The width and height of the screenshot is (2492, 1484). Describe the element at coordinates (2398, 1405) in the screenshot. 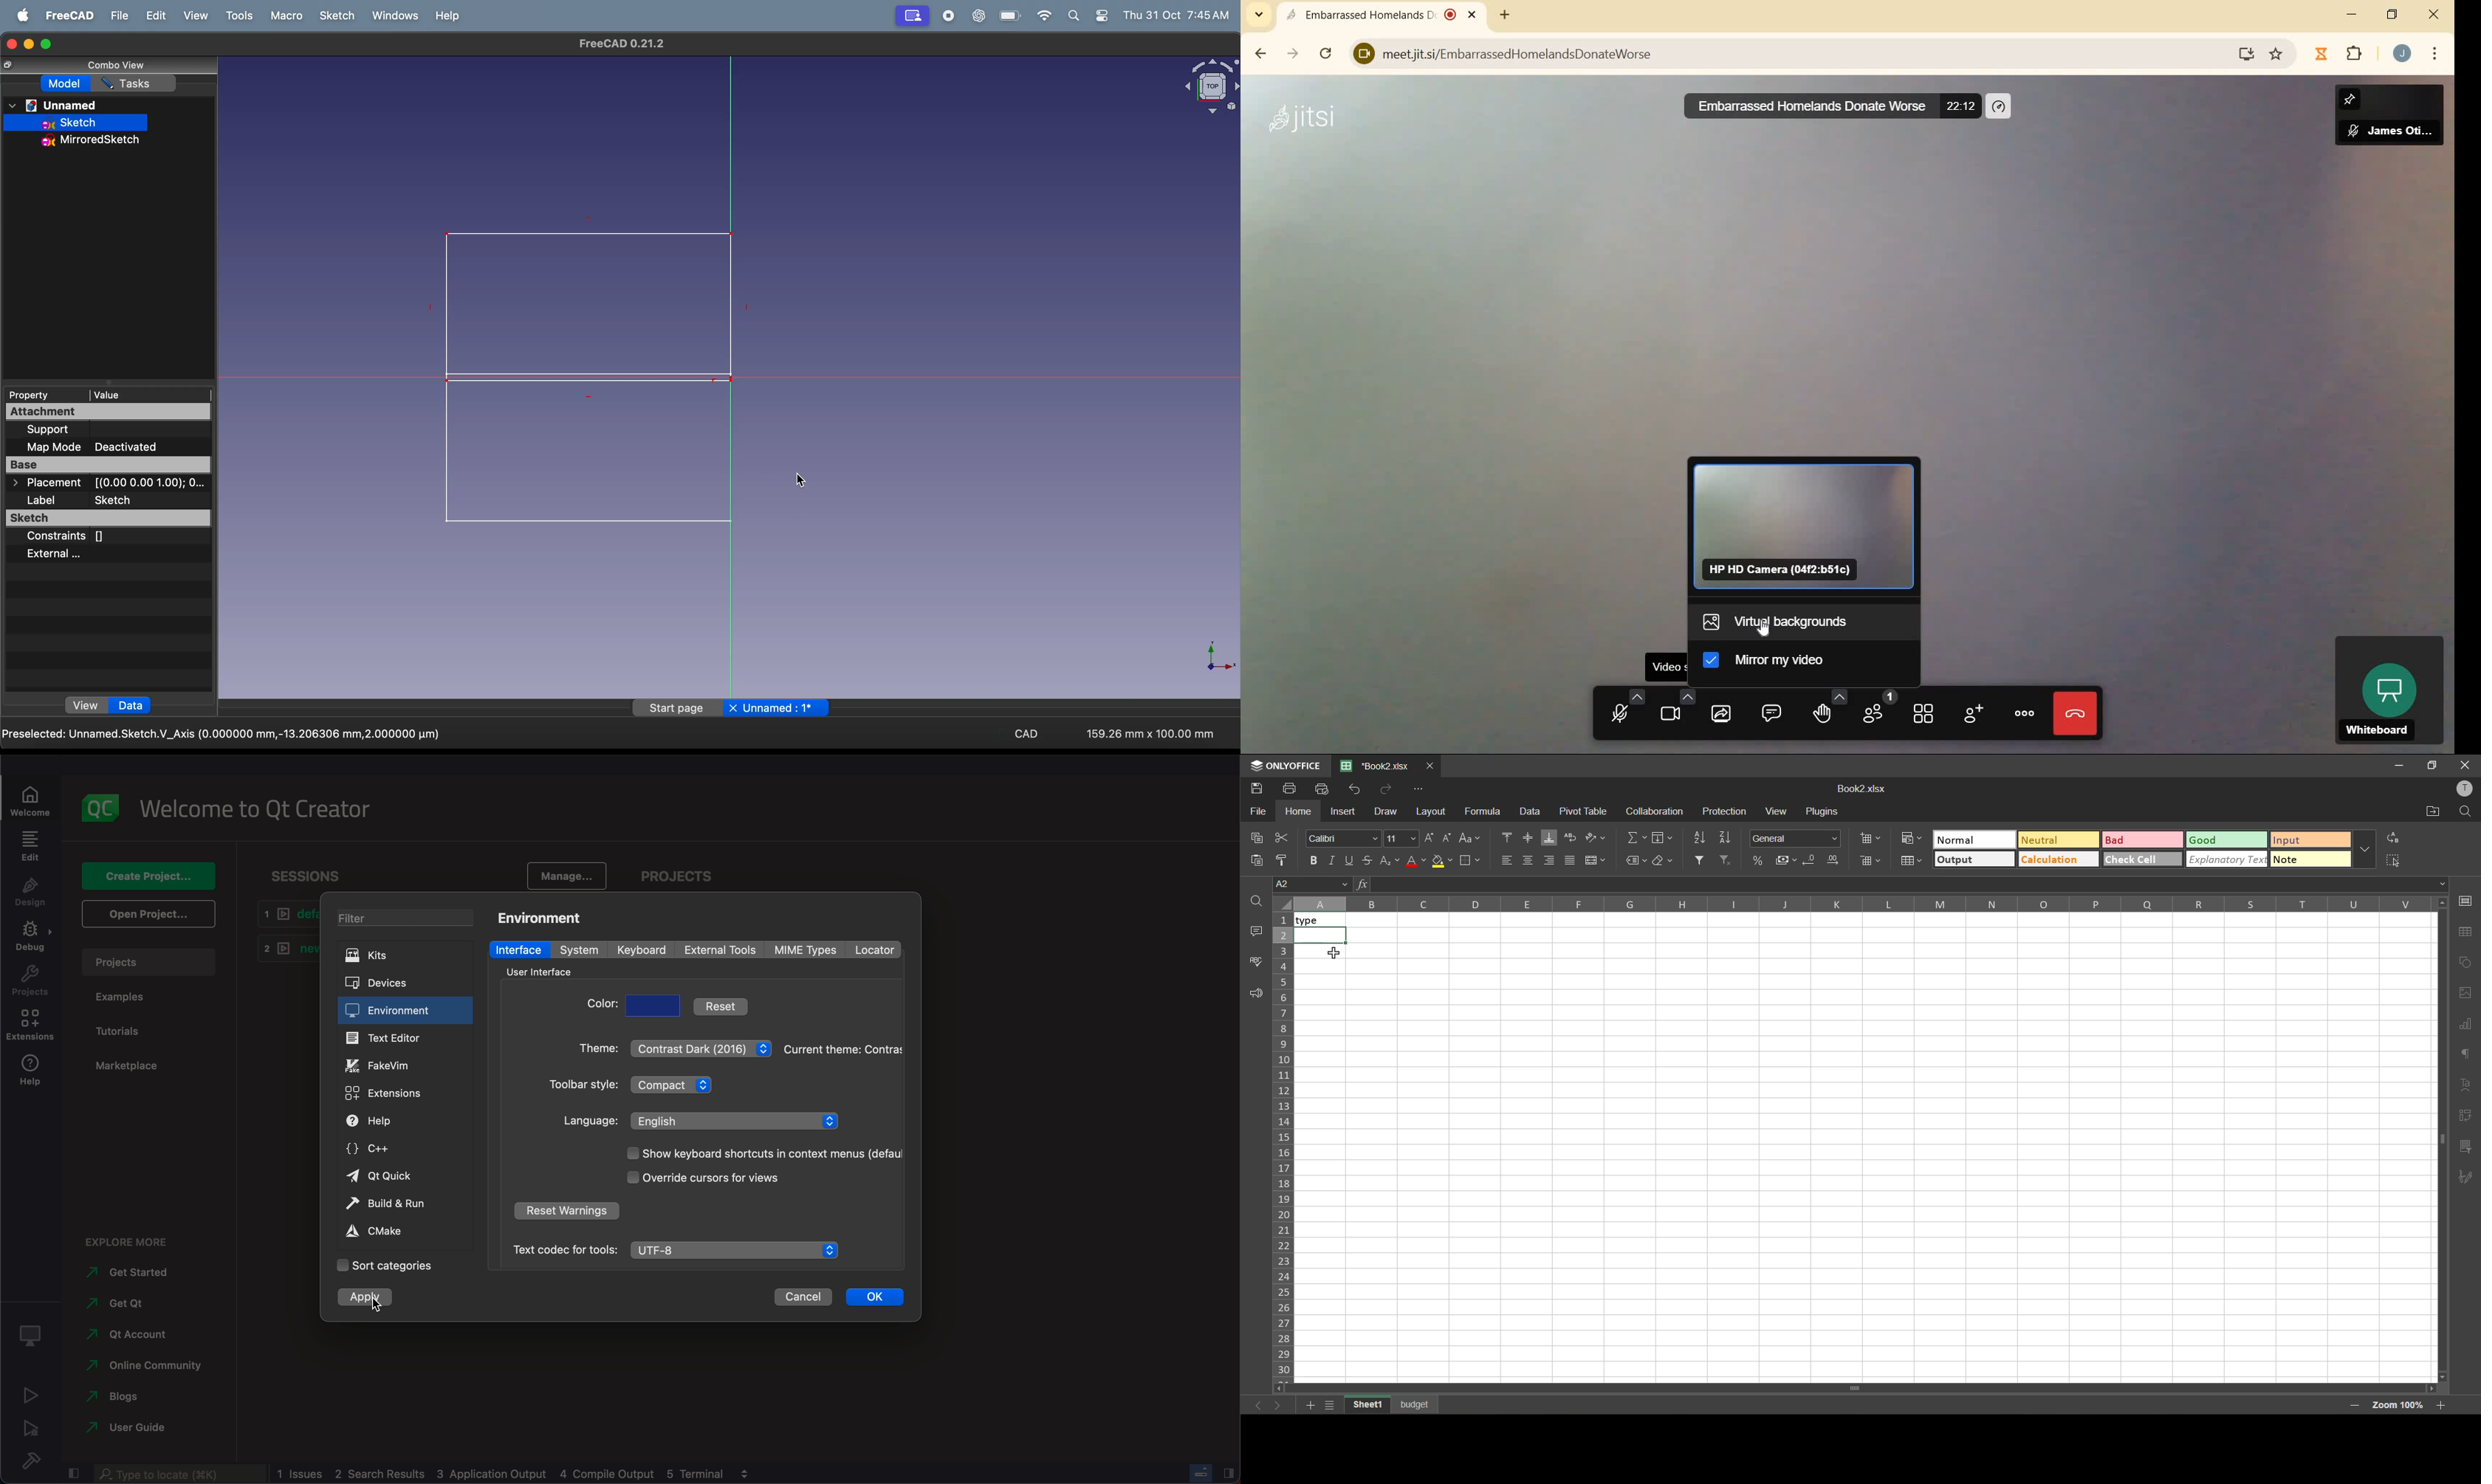

I see `zoom factor` at that location.